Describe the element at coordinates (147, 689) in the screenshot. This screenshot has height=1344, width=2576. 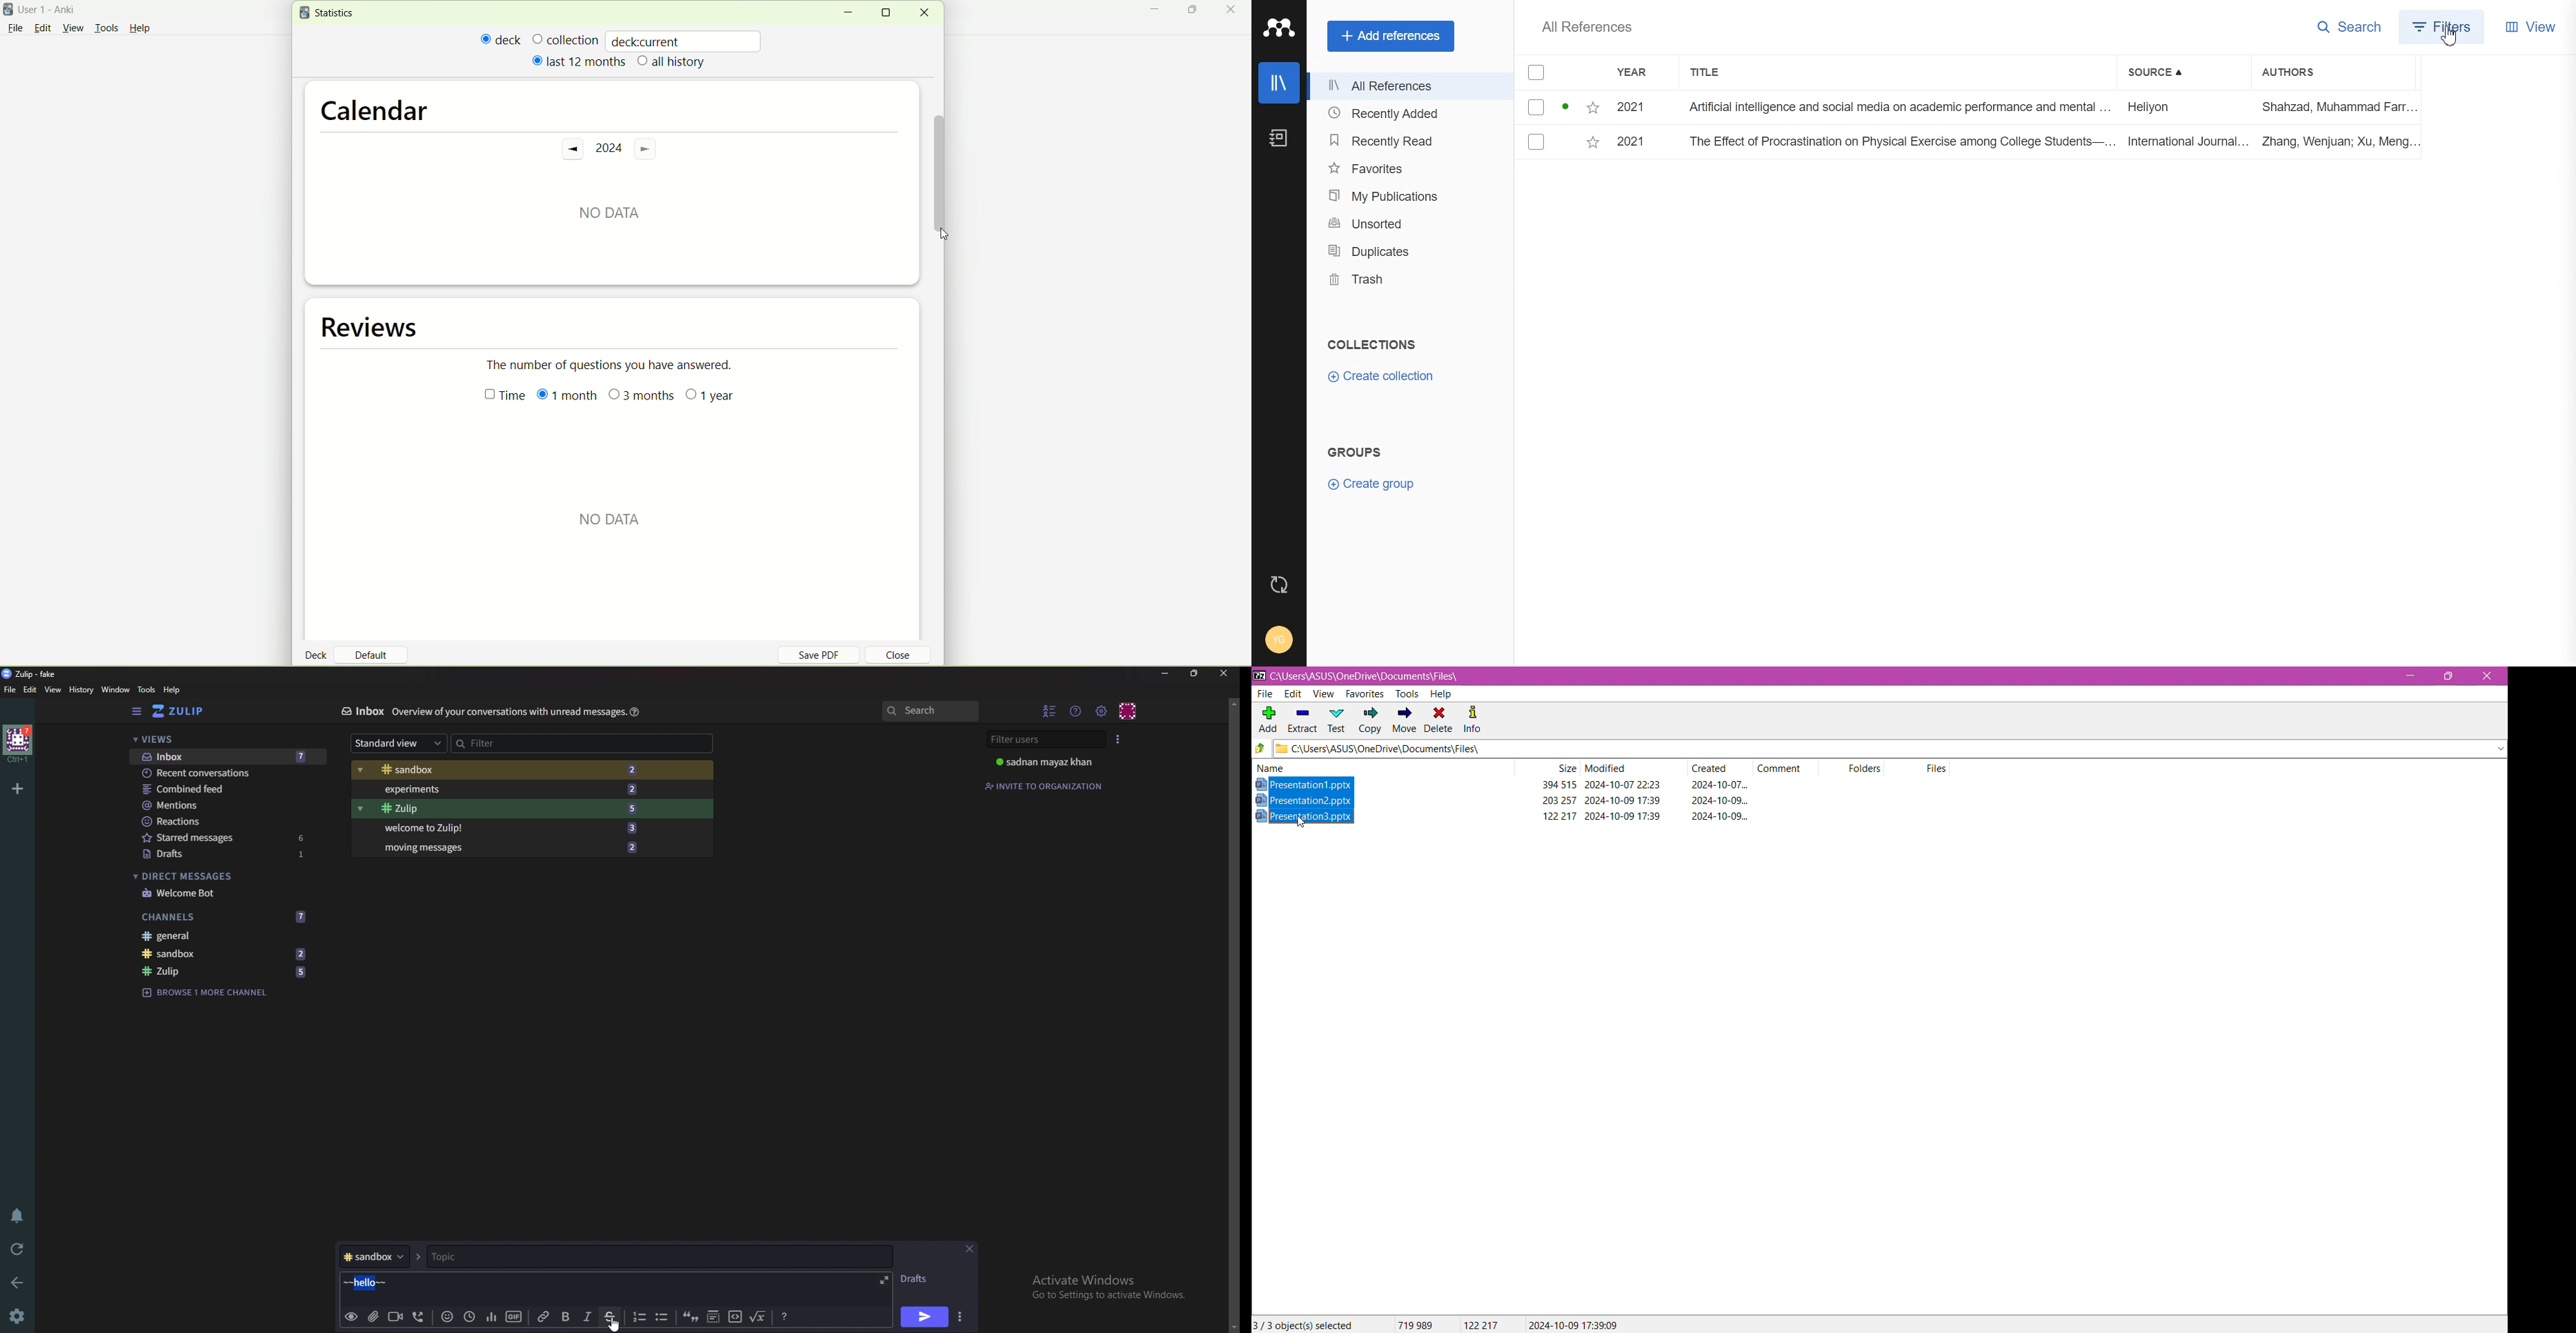
I see `Tools` at that location.